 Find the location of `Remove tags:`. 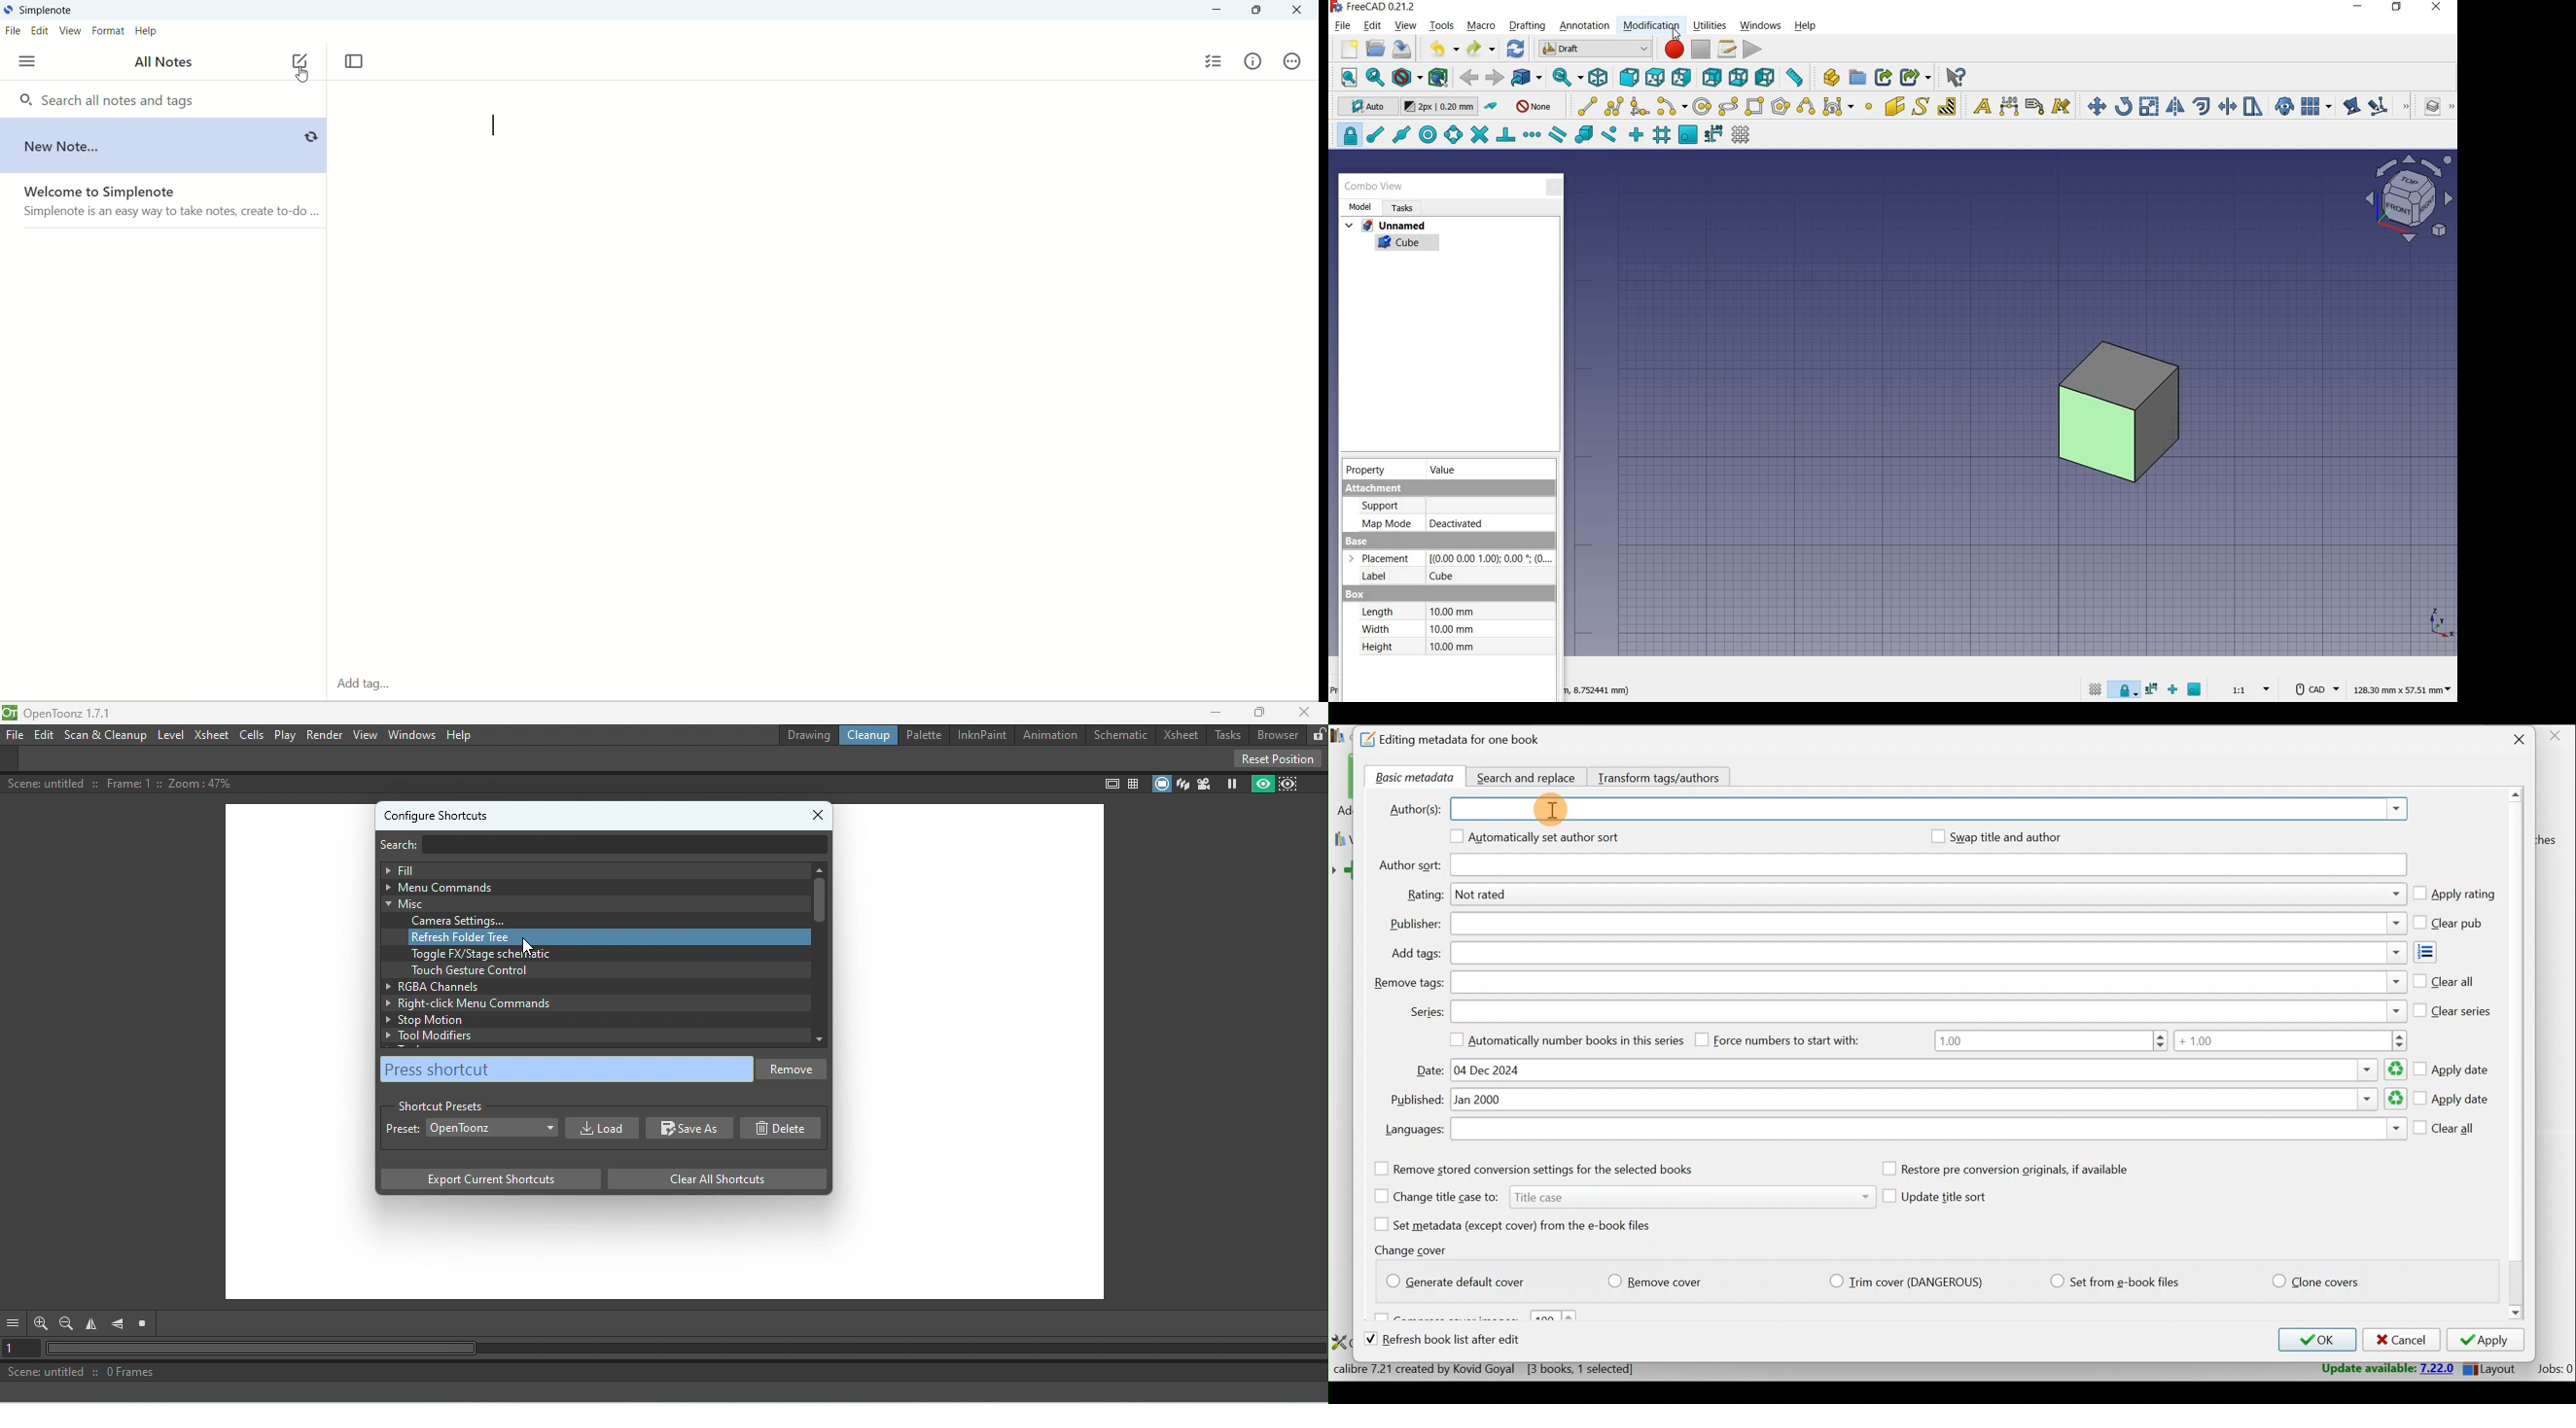

Remove tags: is located at coordinates (1408, 983).